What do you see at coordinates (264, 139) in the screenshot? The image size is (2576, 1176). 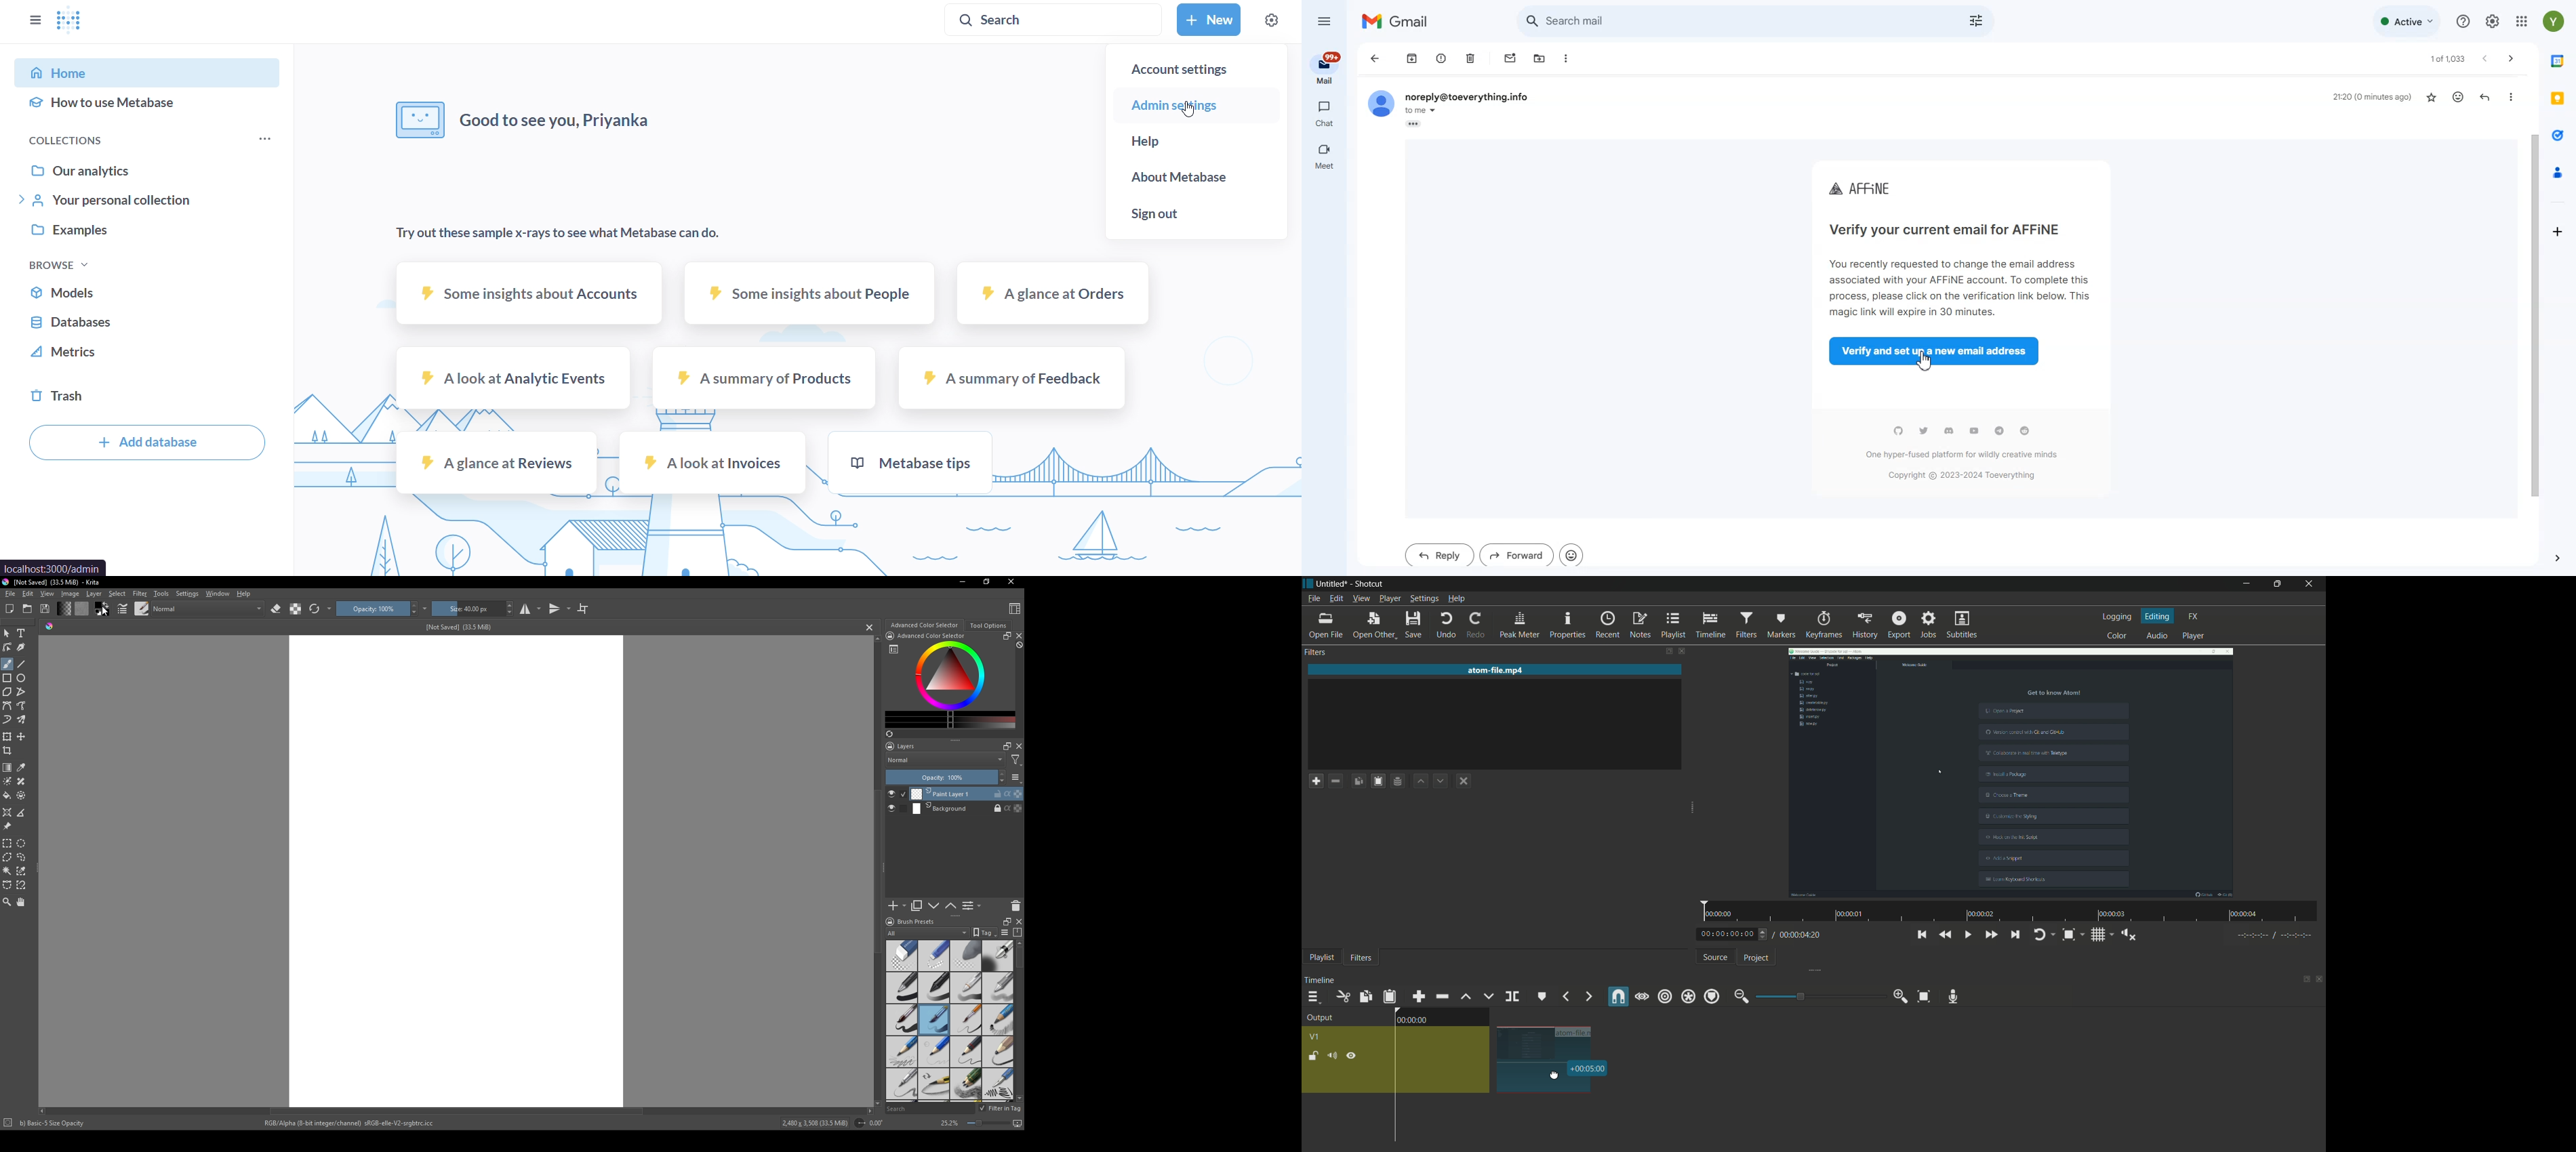 I see `more` at bounding box center [264, 139].